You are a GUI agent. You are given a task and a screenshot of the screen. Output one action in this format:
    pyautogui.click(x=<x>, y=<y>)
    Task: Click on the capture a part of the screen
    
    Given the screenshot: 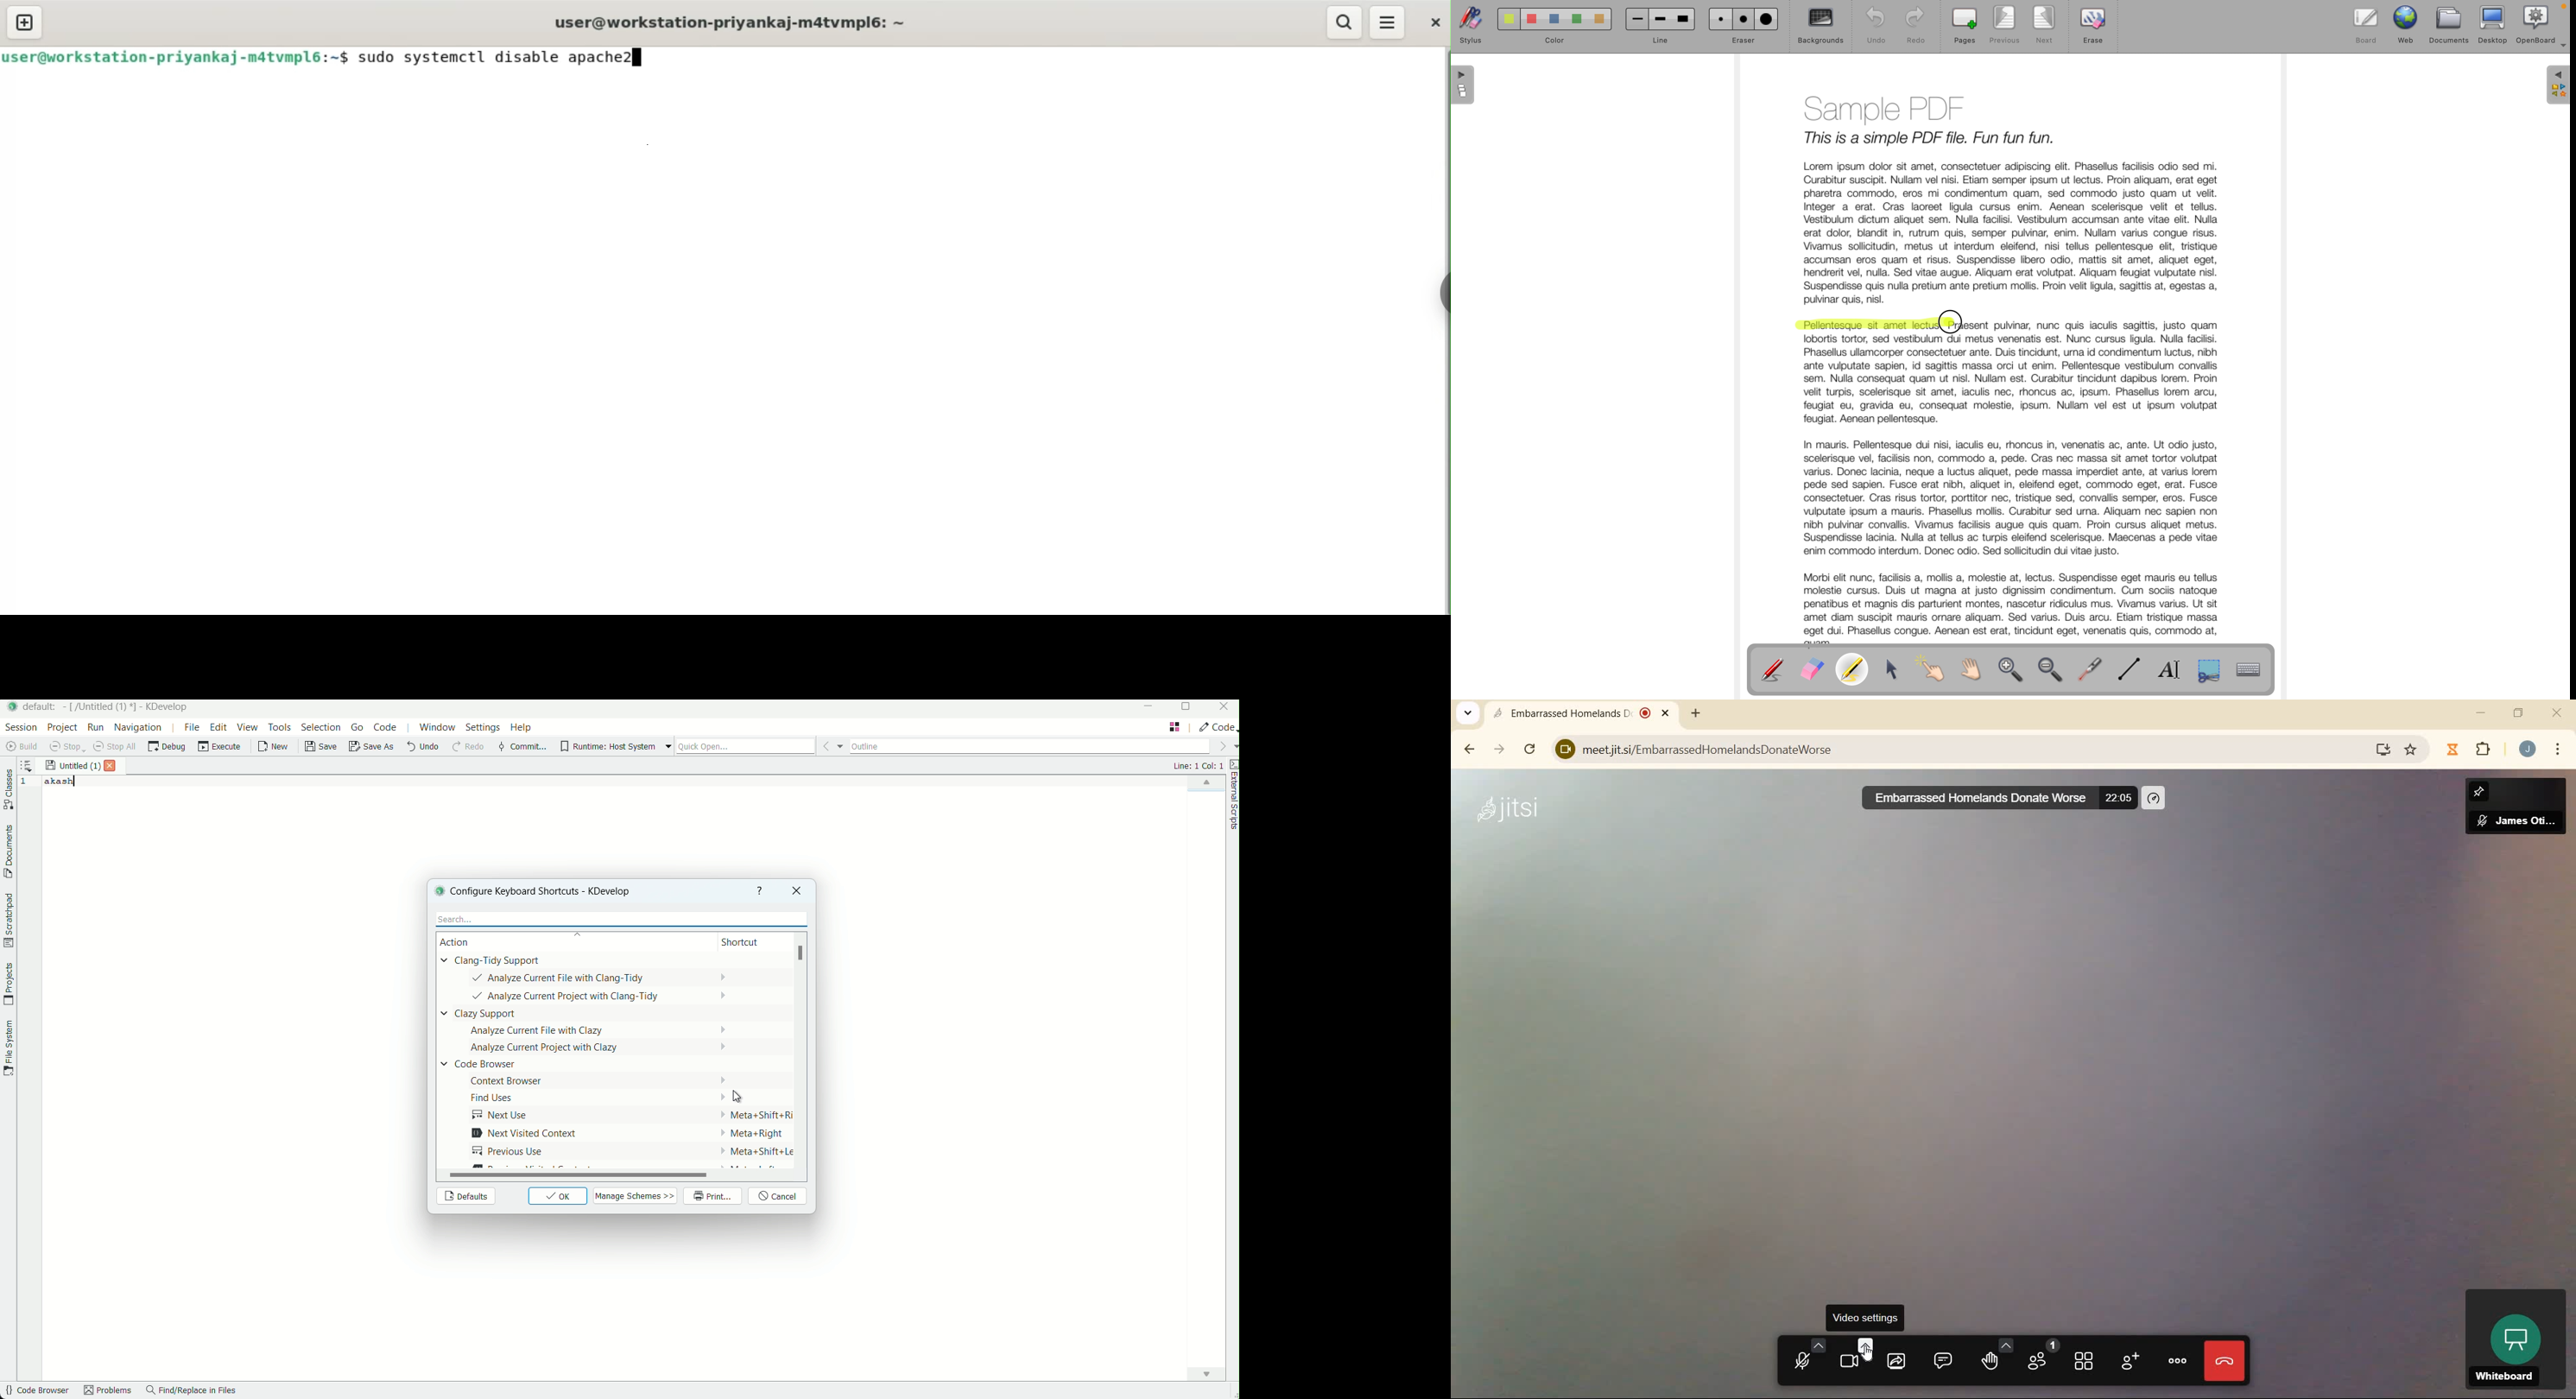 What is the action you would take?
    pyautogui.click(x=2209, y=670)
    